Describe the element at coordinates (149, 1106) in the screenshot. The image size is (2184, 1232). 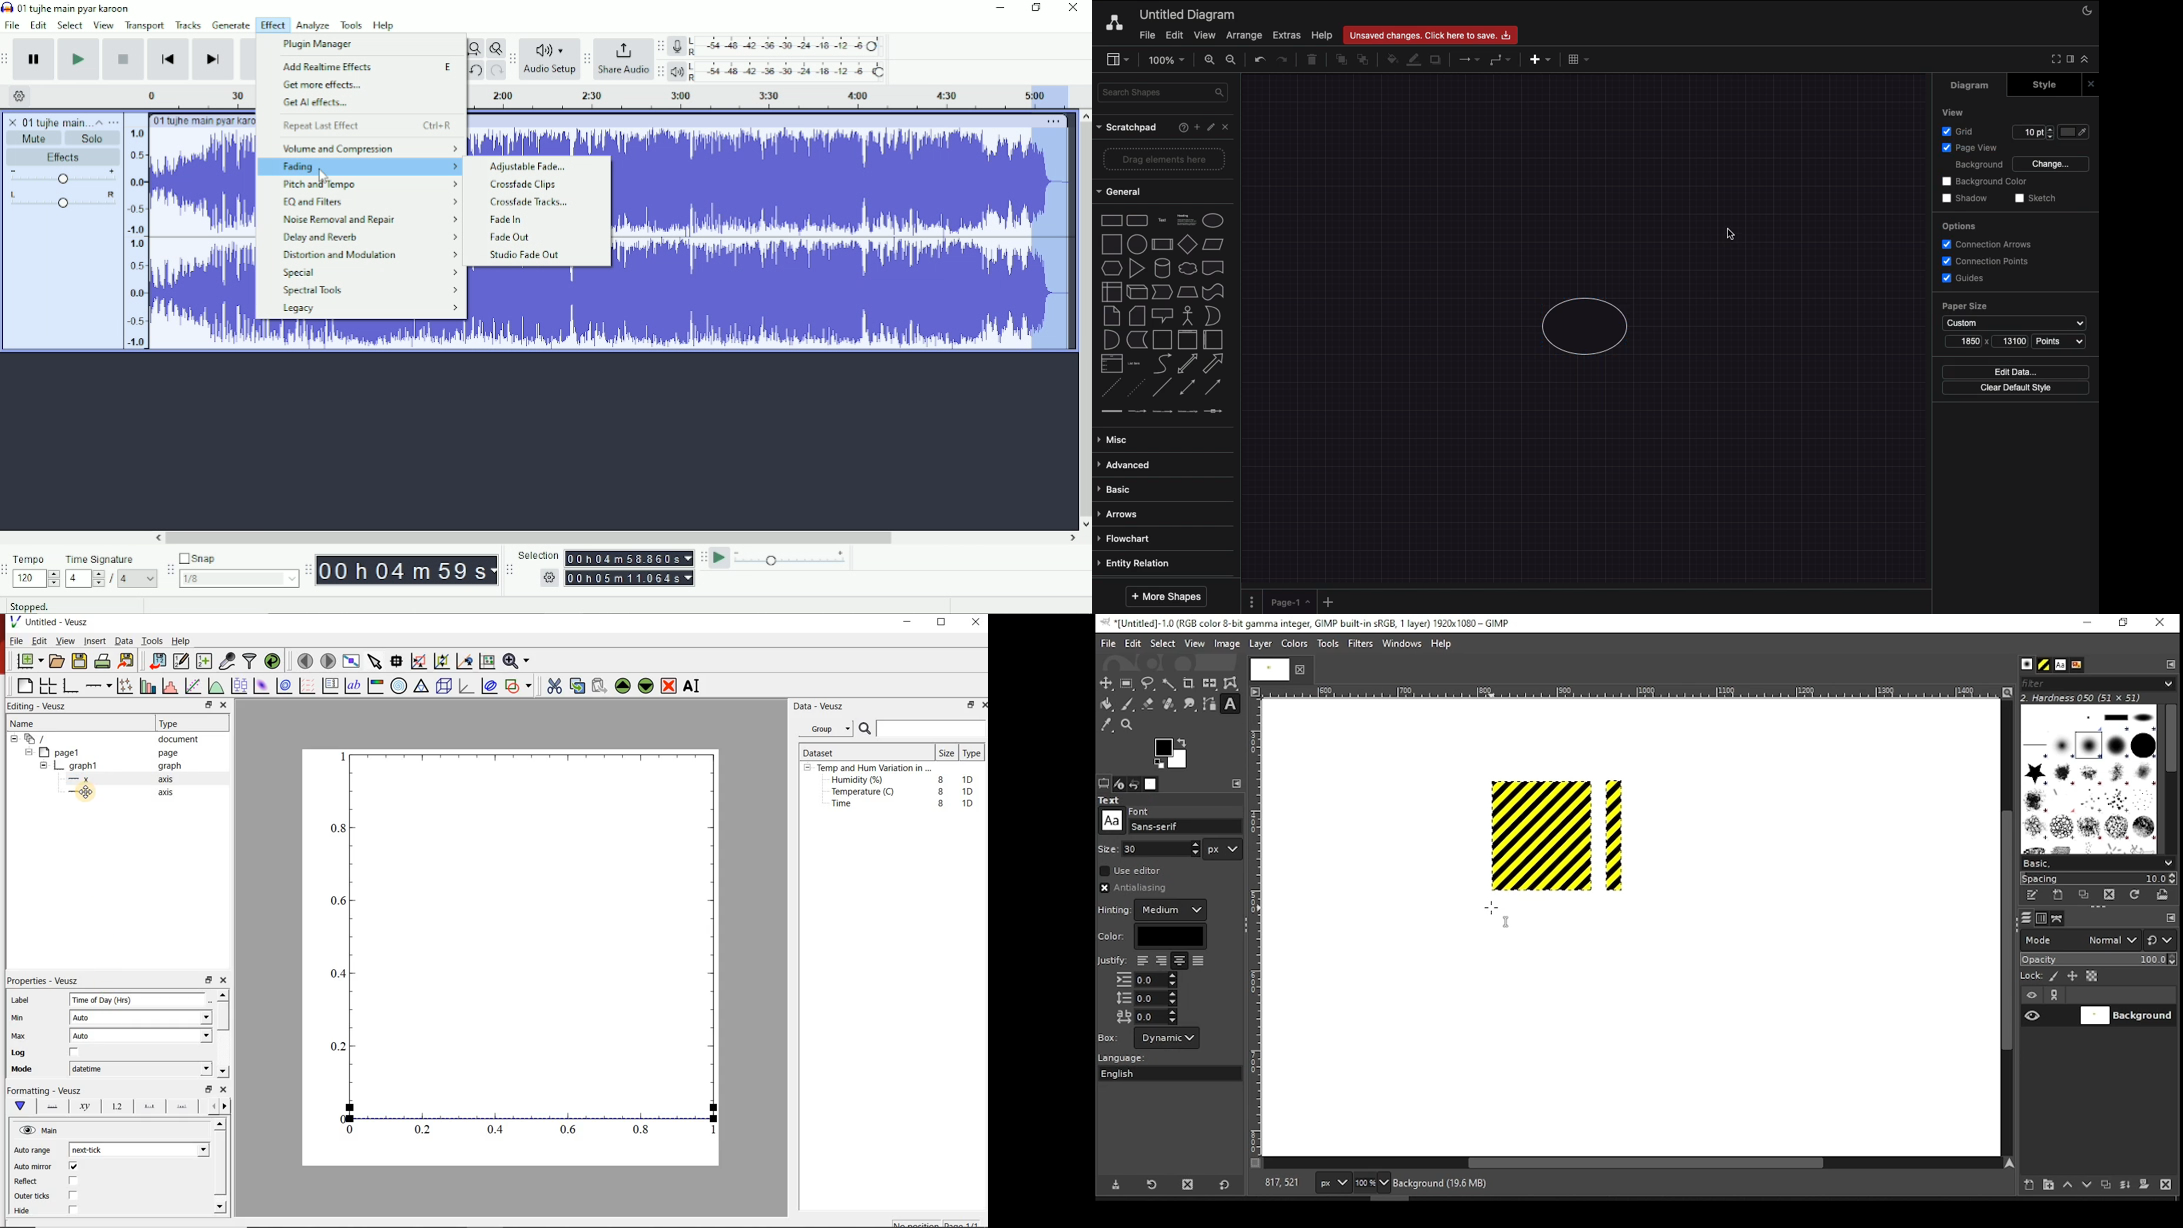
I see `major ticks` at that location.